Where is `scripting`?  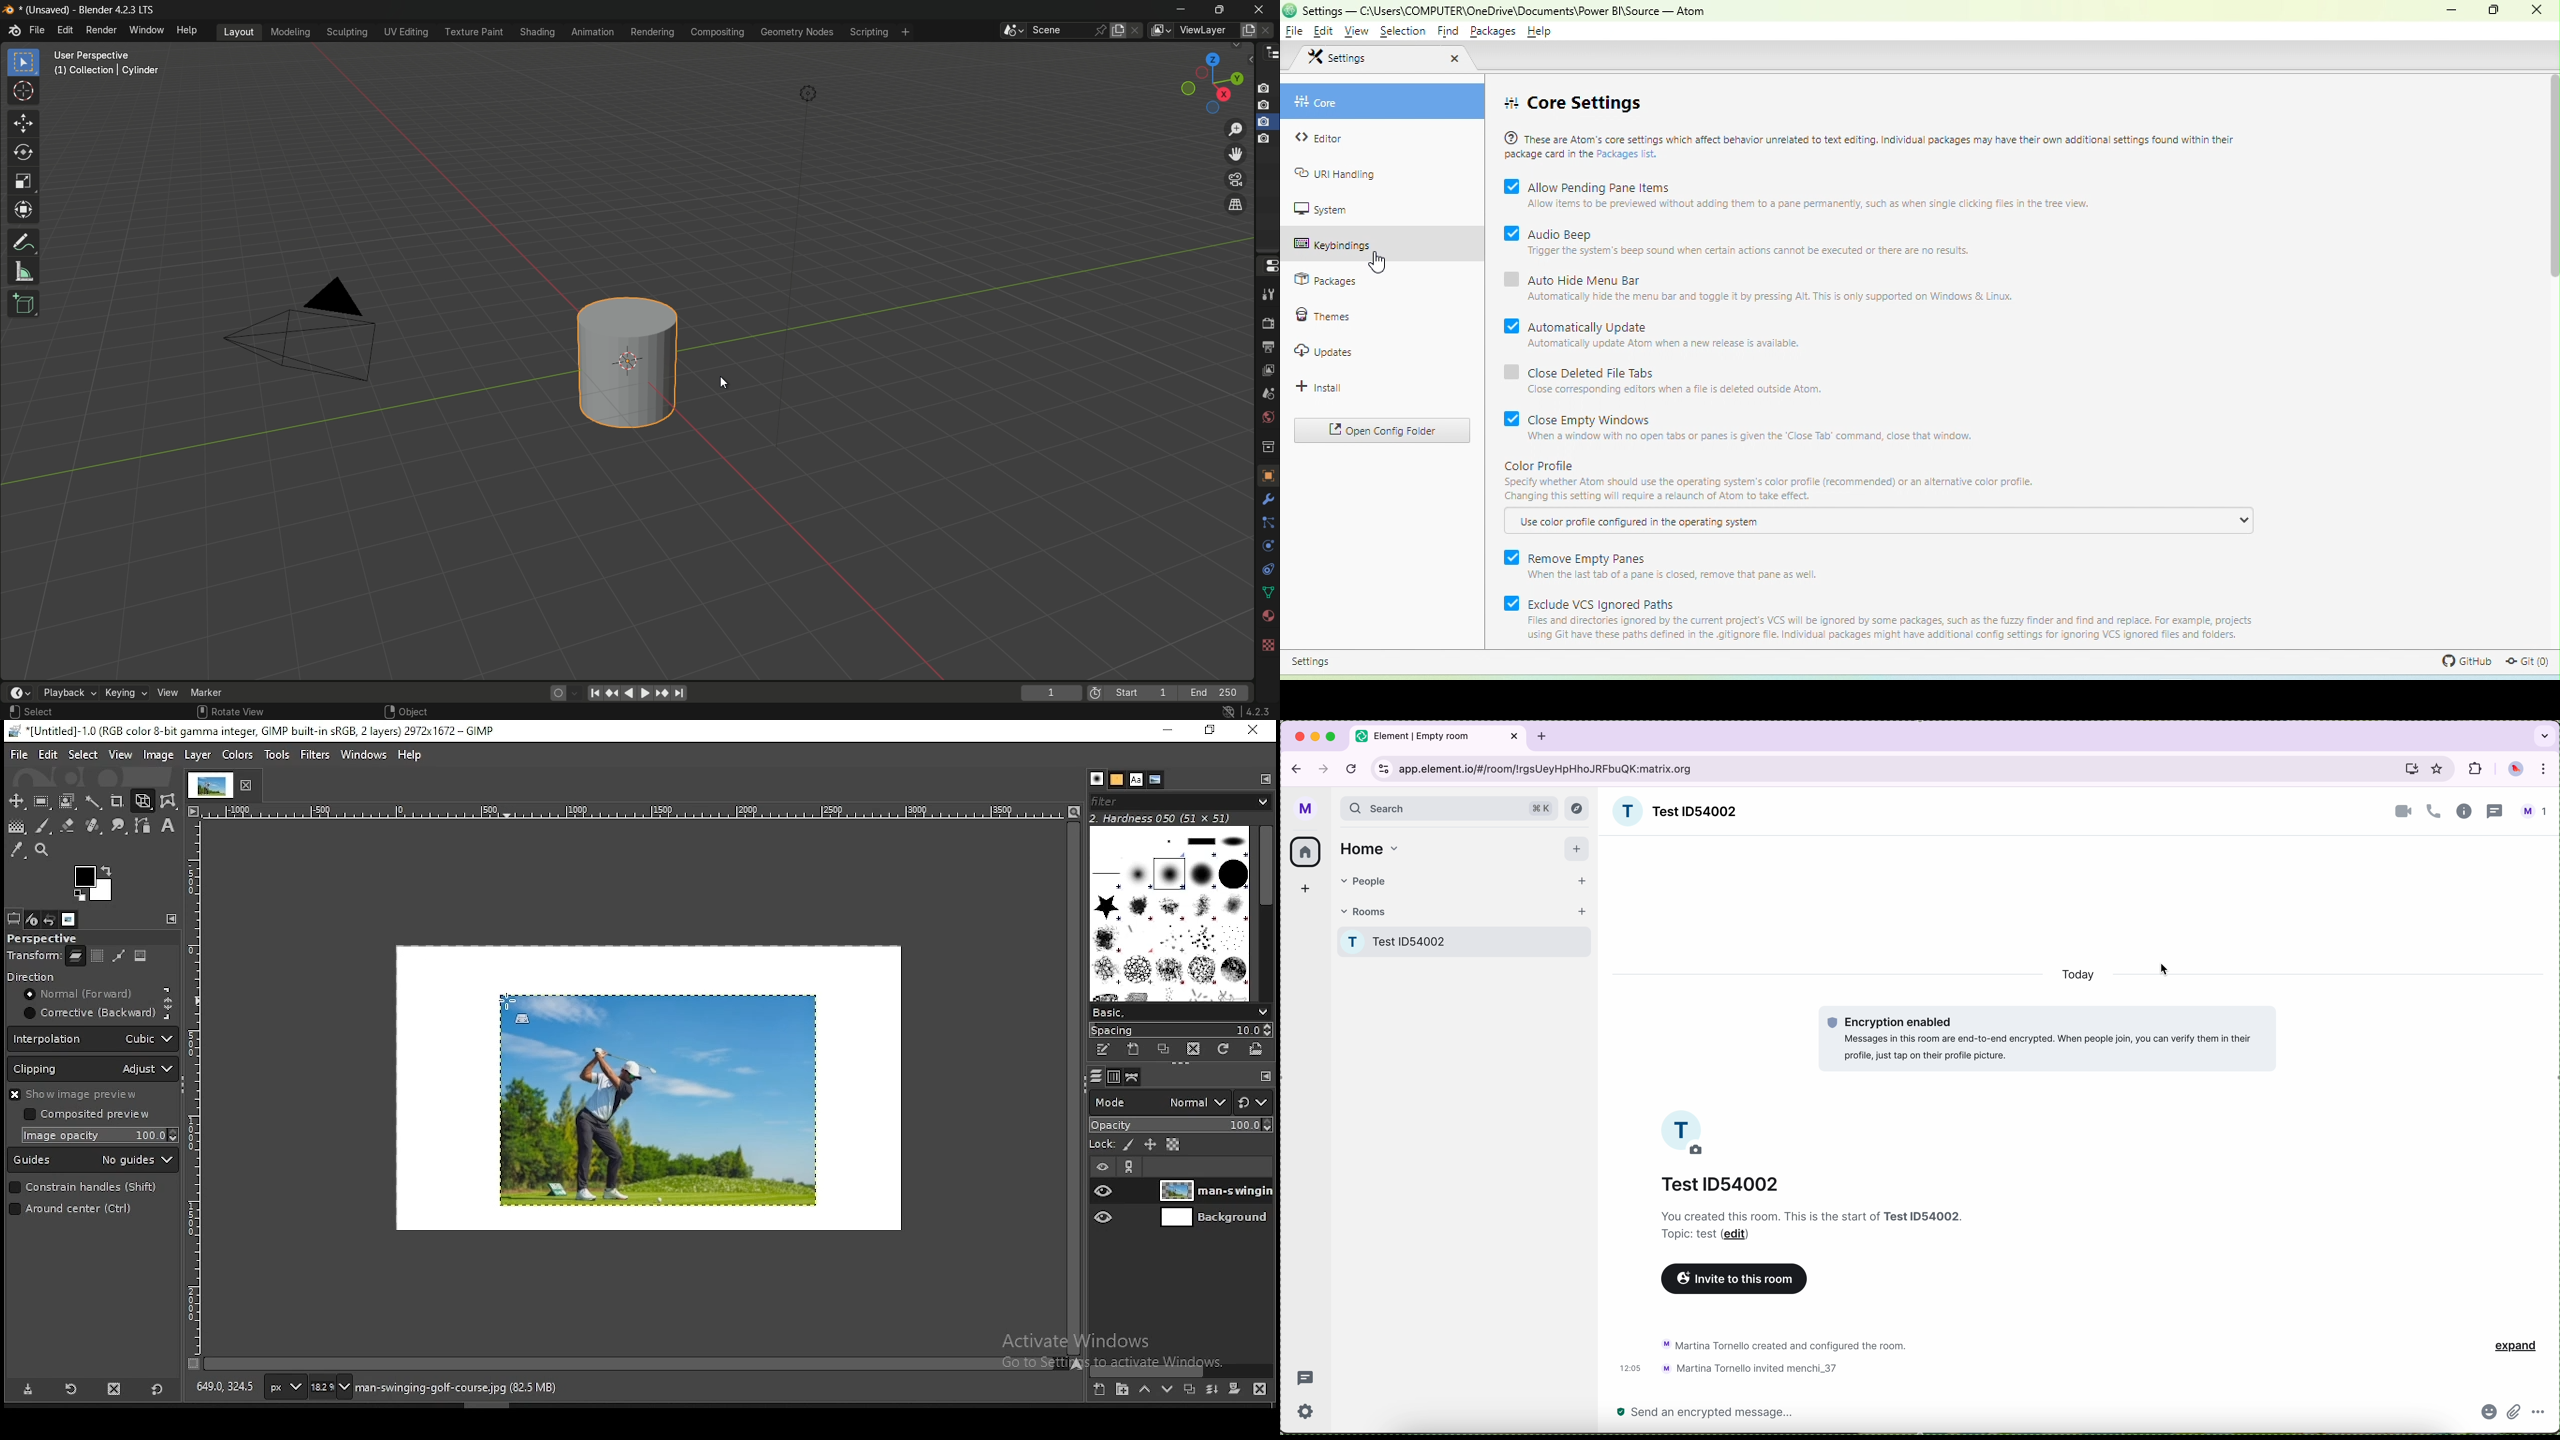 scripting is located at coordinates (869, 31).